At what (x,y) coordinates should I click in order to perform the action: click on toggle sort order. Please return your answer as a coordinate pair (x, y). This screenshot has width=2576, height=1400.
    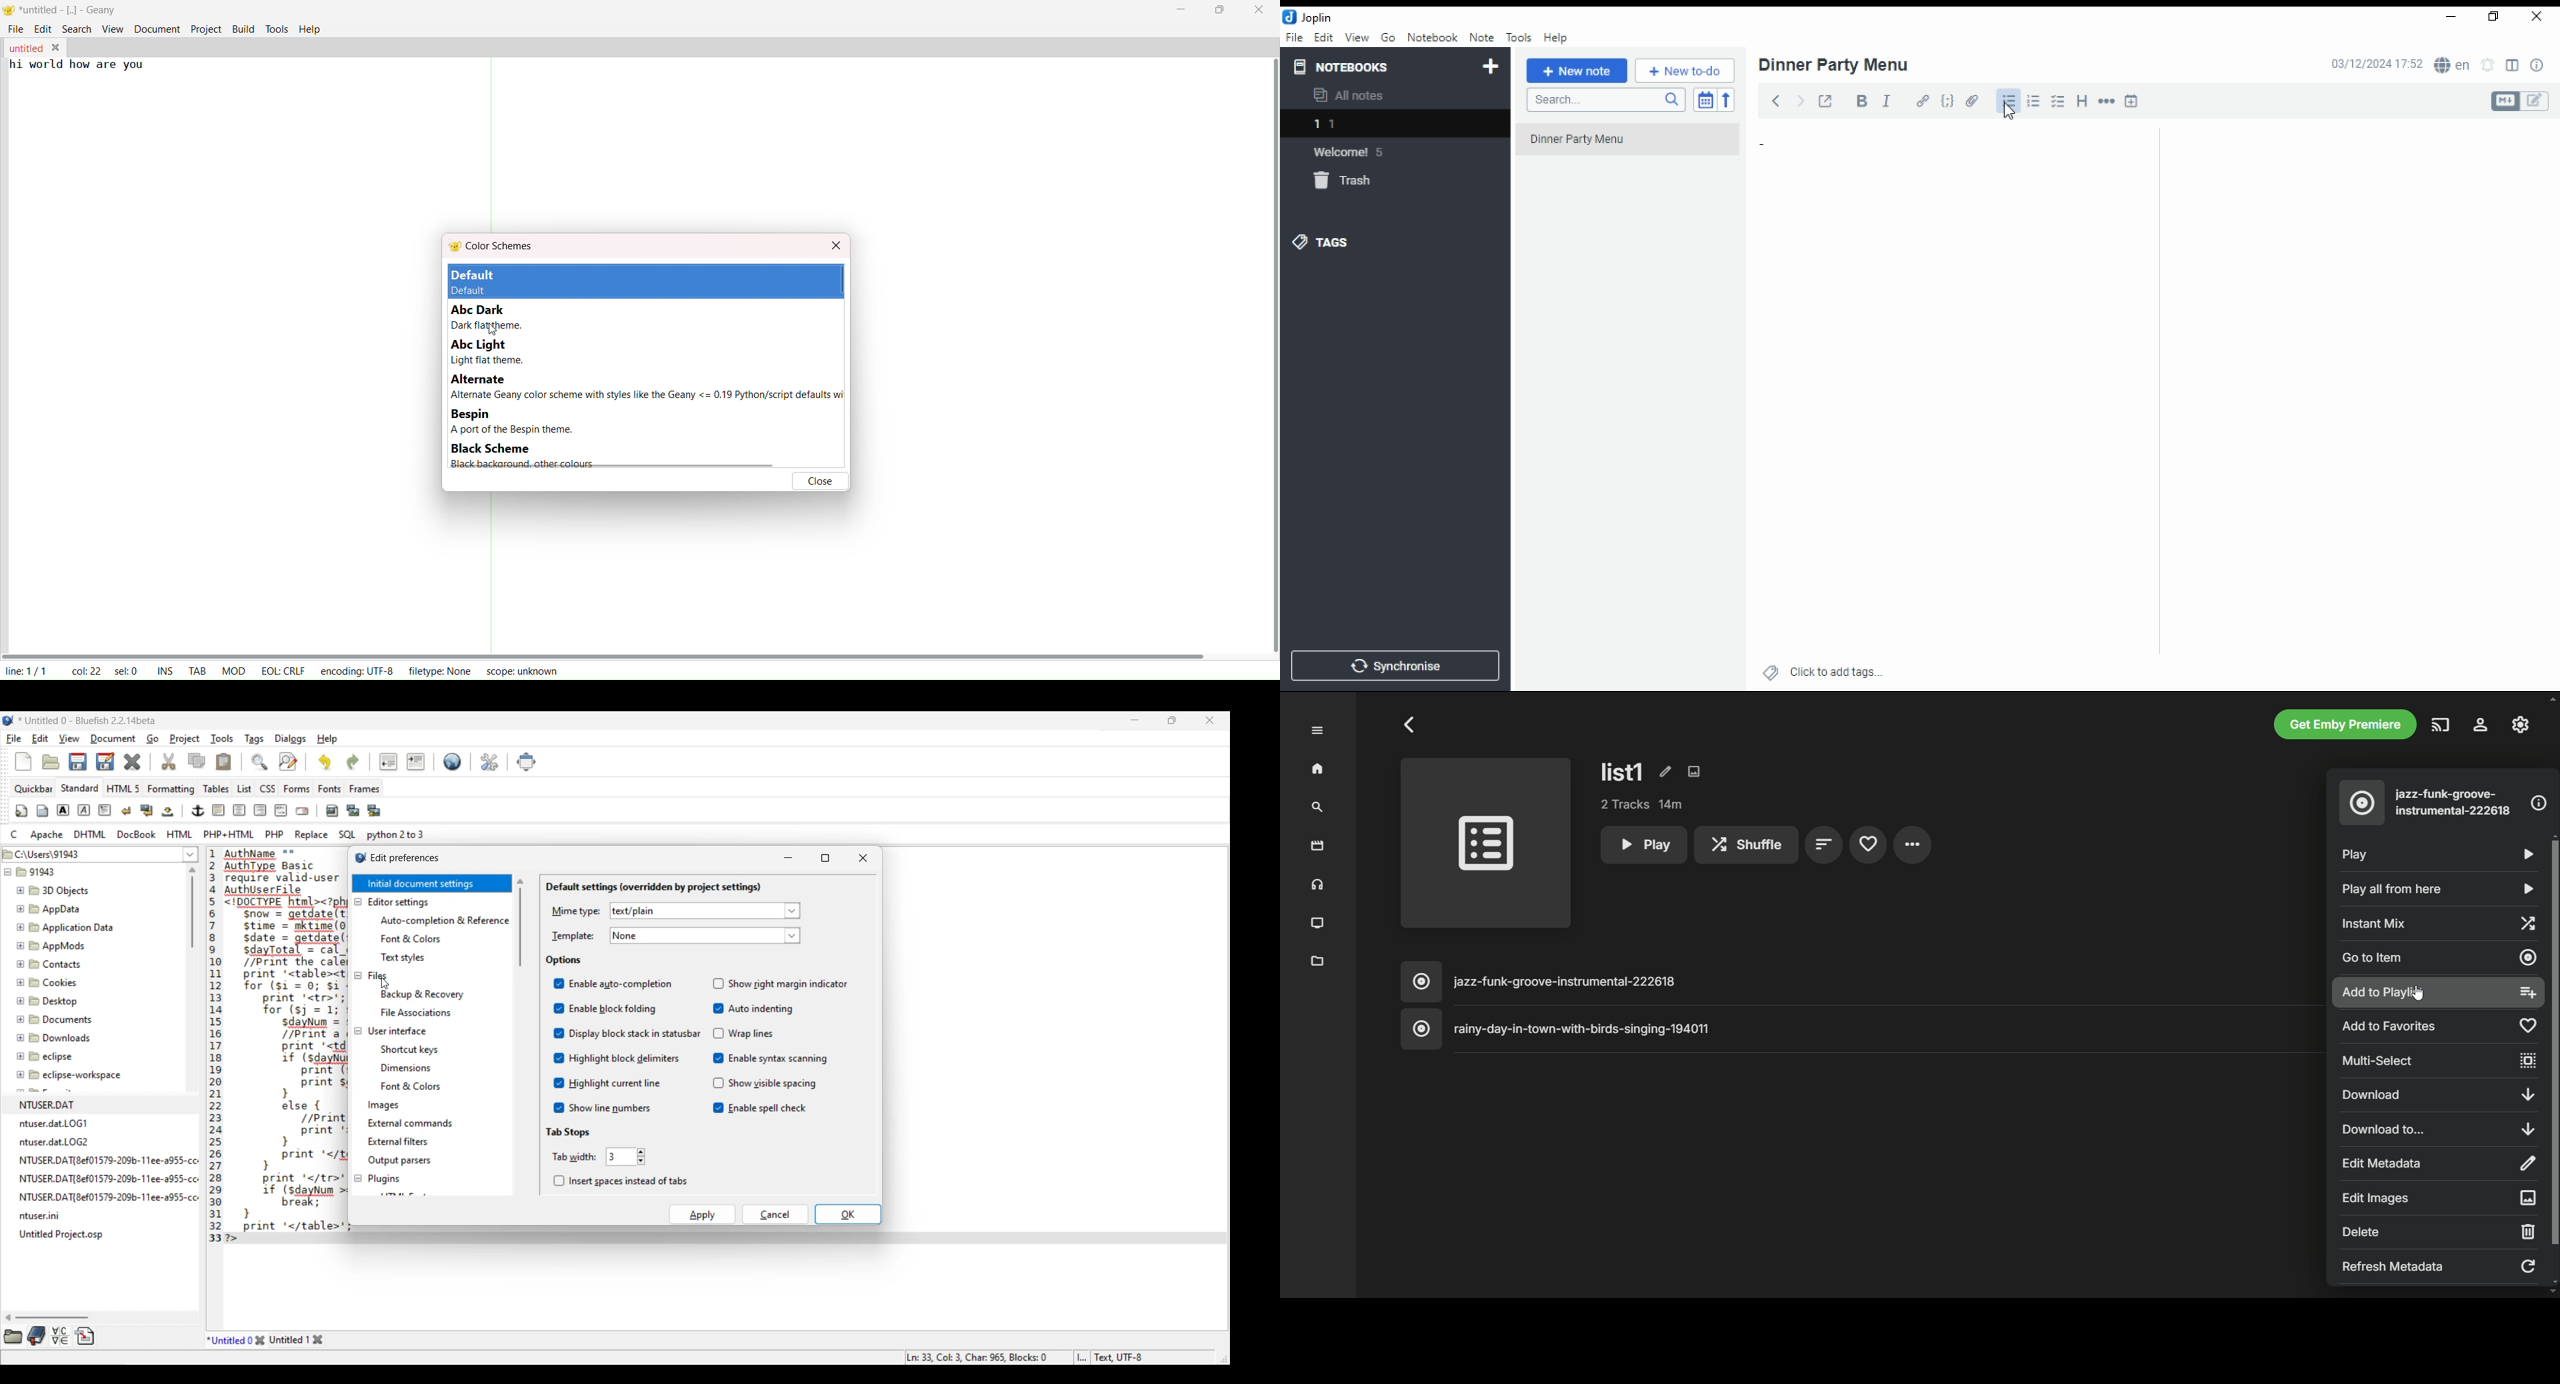
    Looking at the image, I should click on (1704, 99).